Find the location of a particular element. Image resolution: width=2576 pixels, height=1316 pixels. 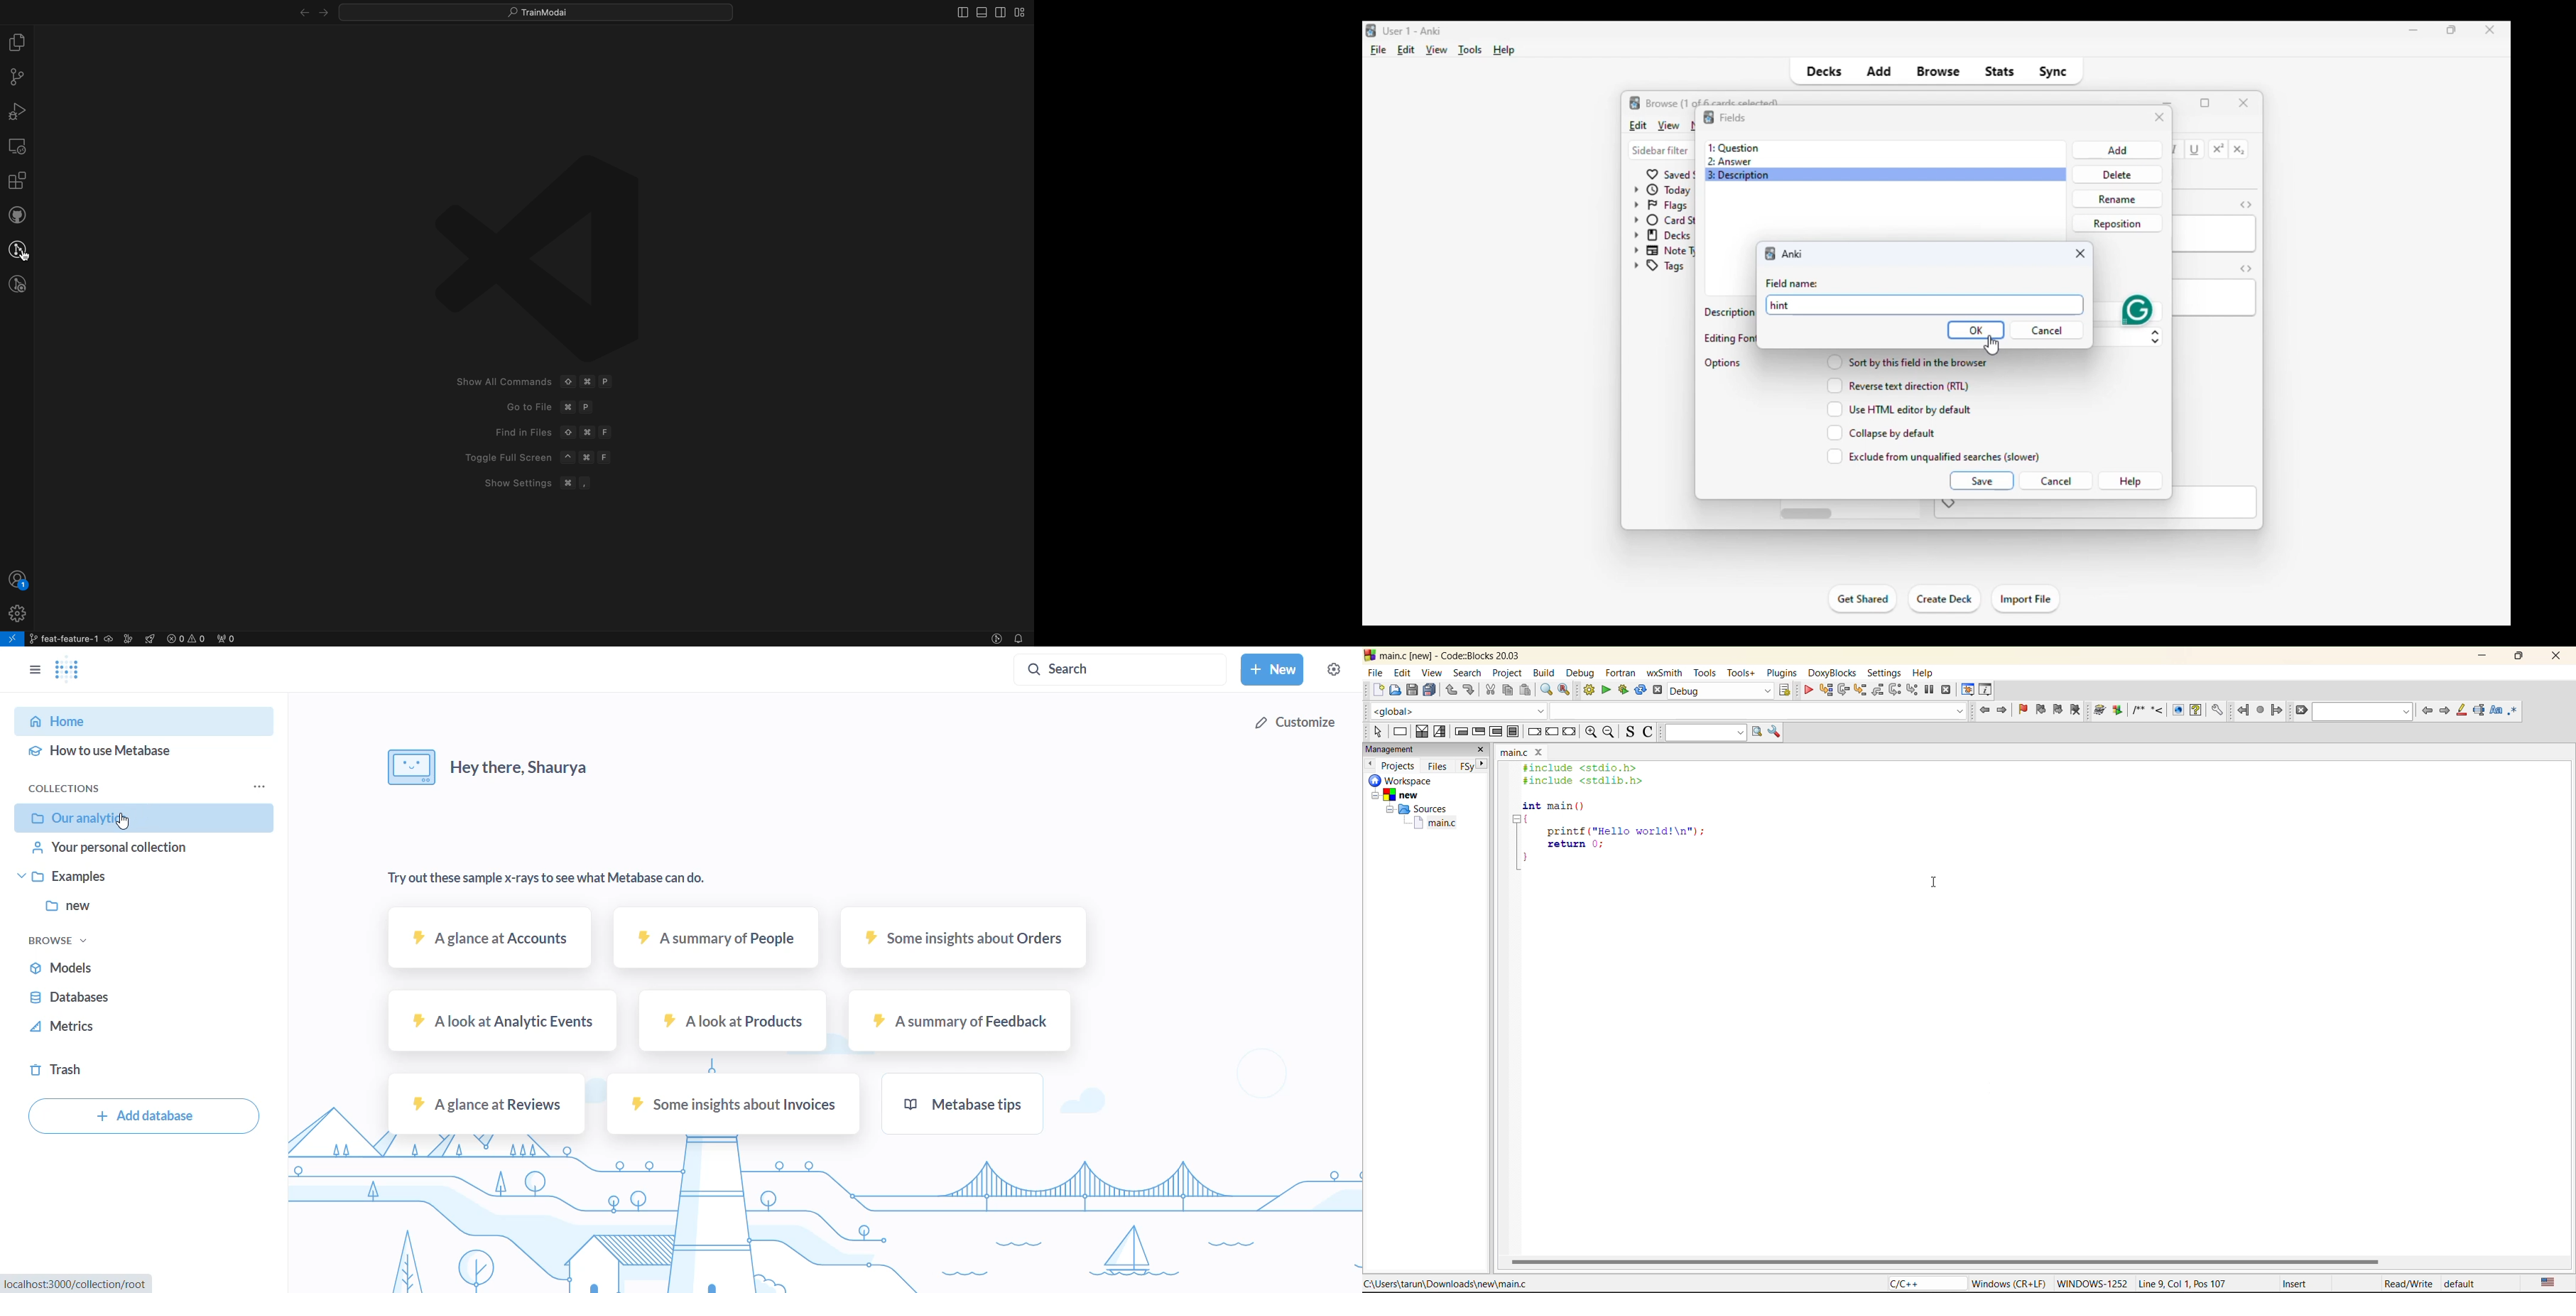

logo is located at coordinates (1369, 31).